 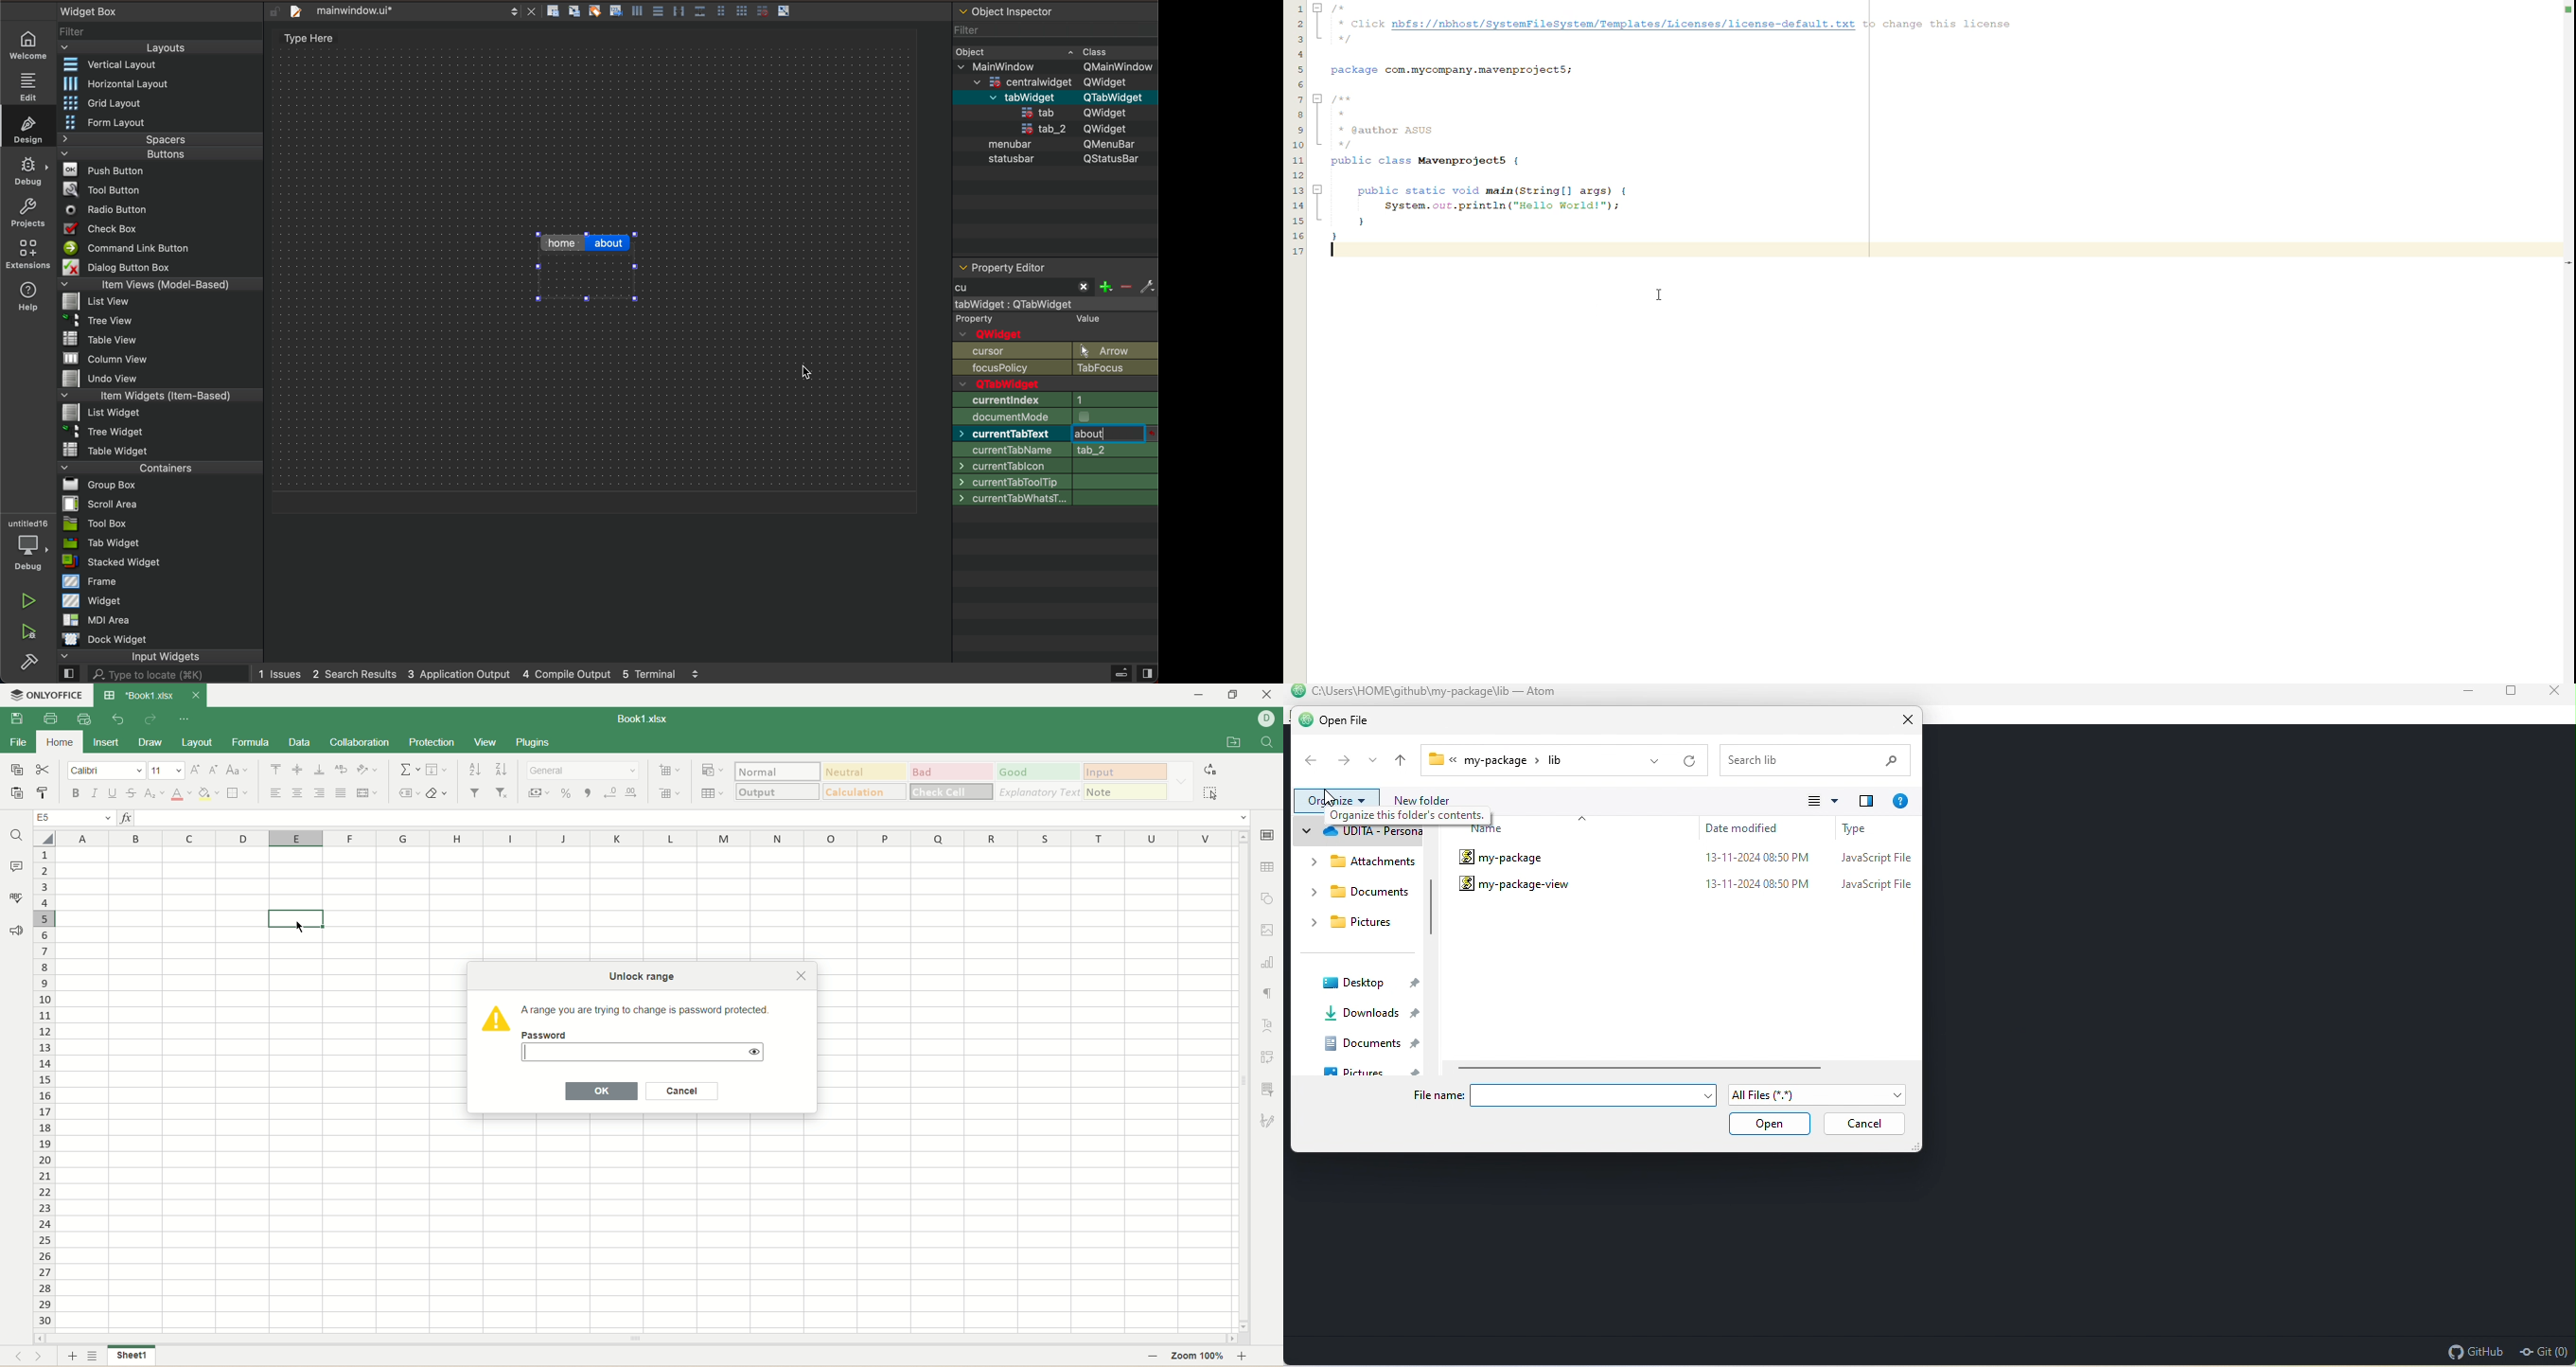 What do you see at coordinates (126, 248) in the screenshot?
I see ` Command Link Button` at bounding box center [126, 248].